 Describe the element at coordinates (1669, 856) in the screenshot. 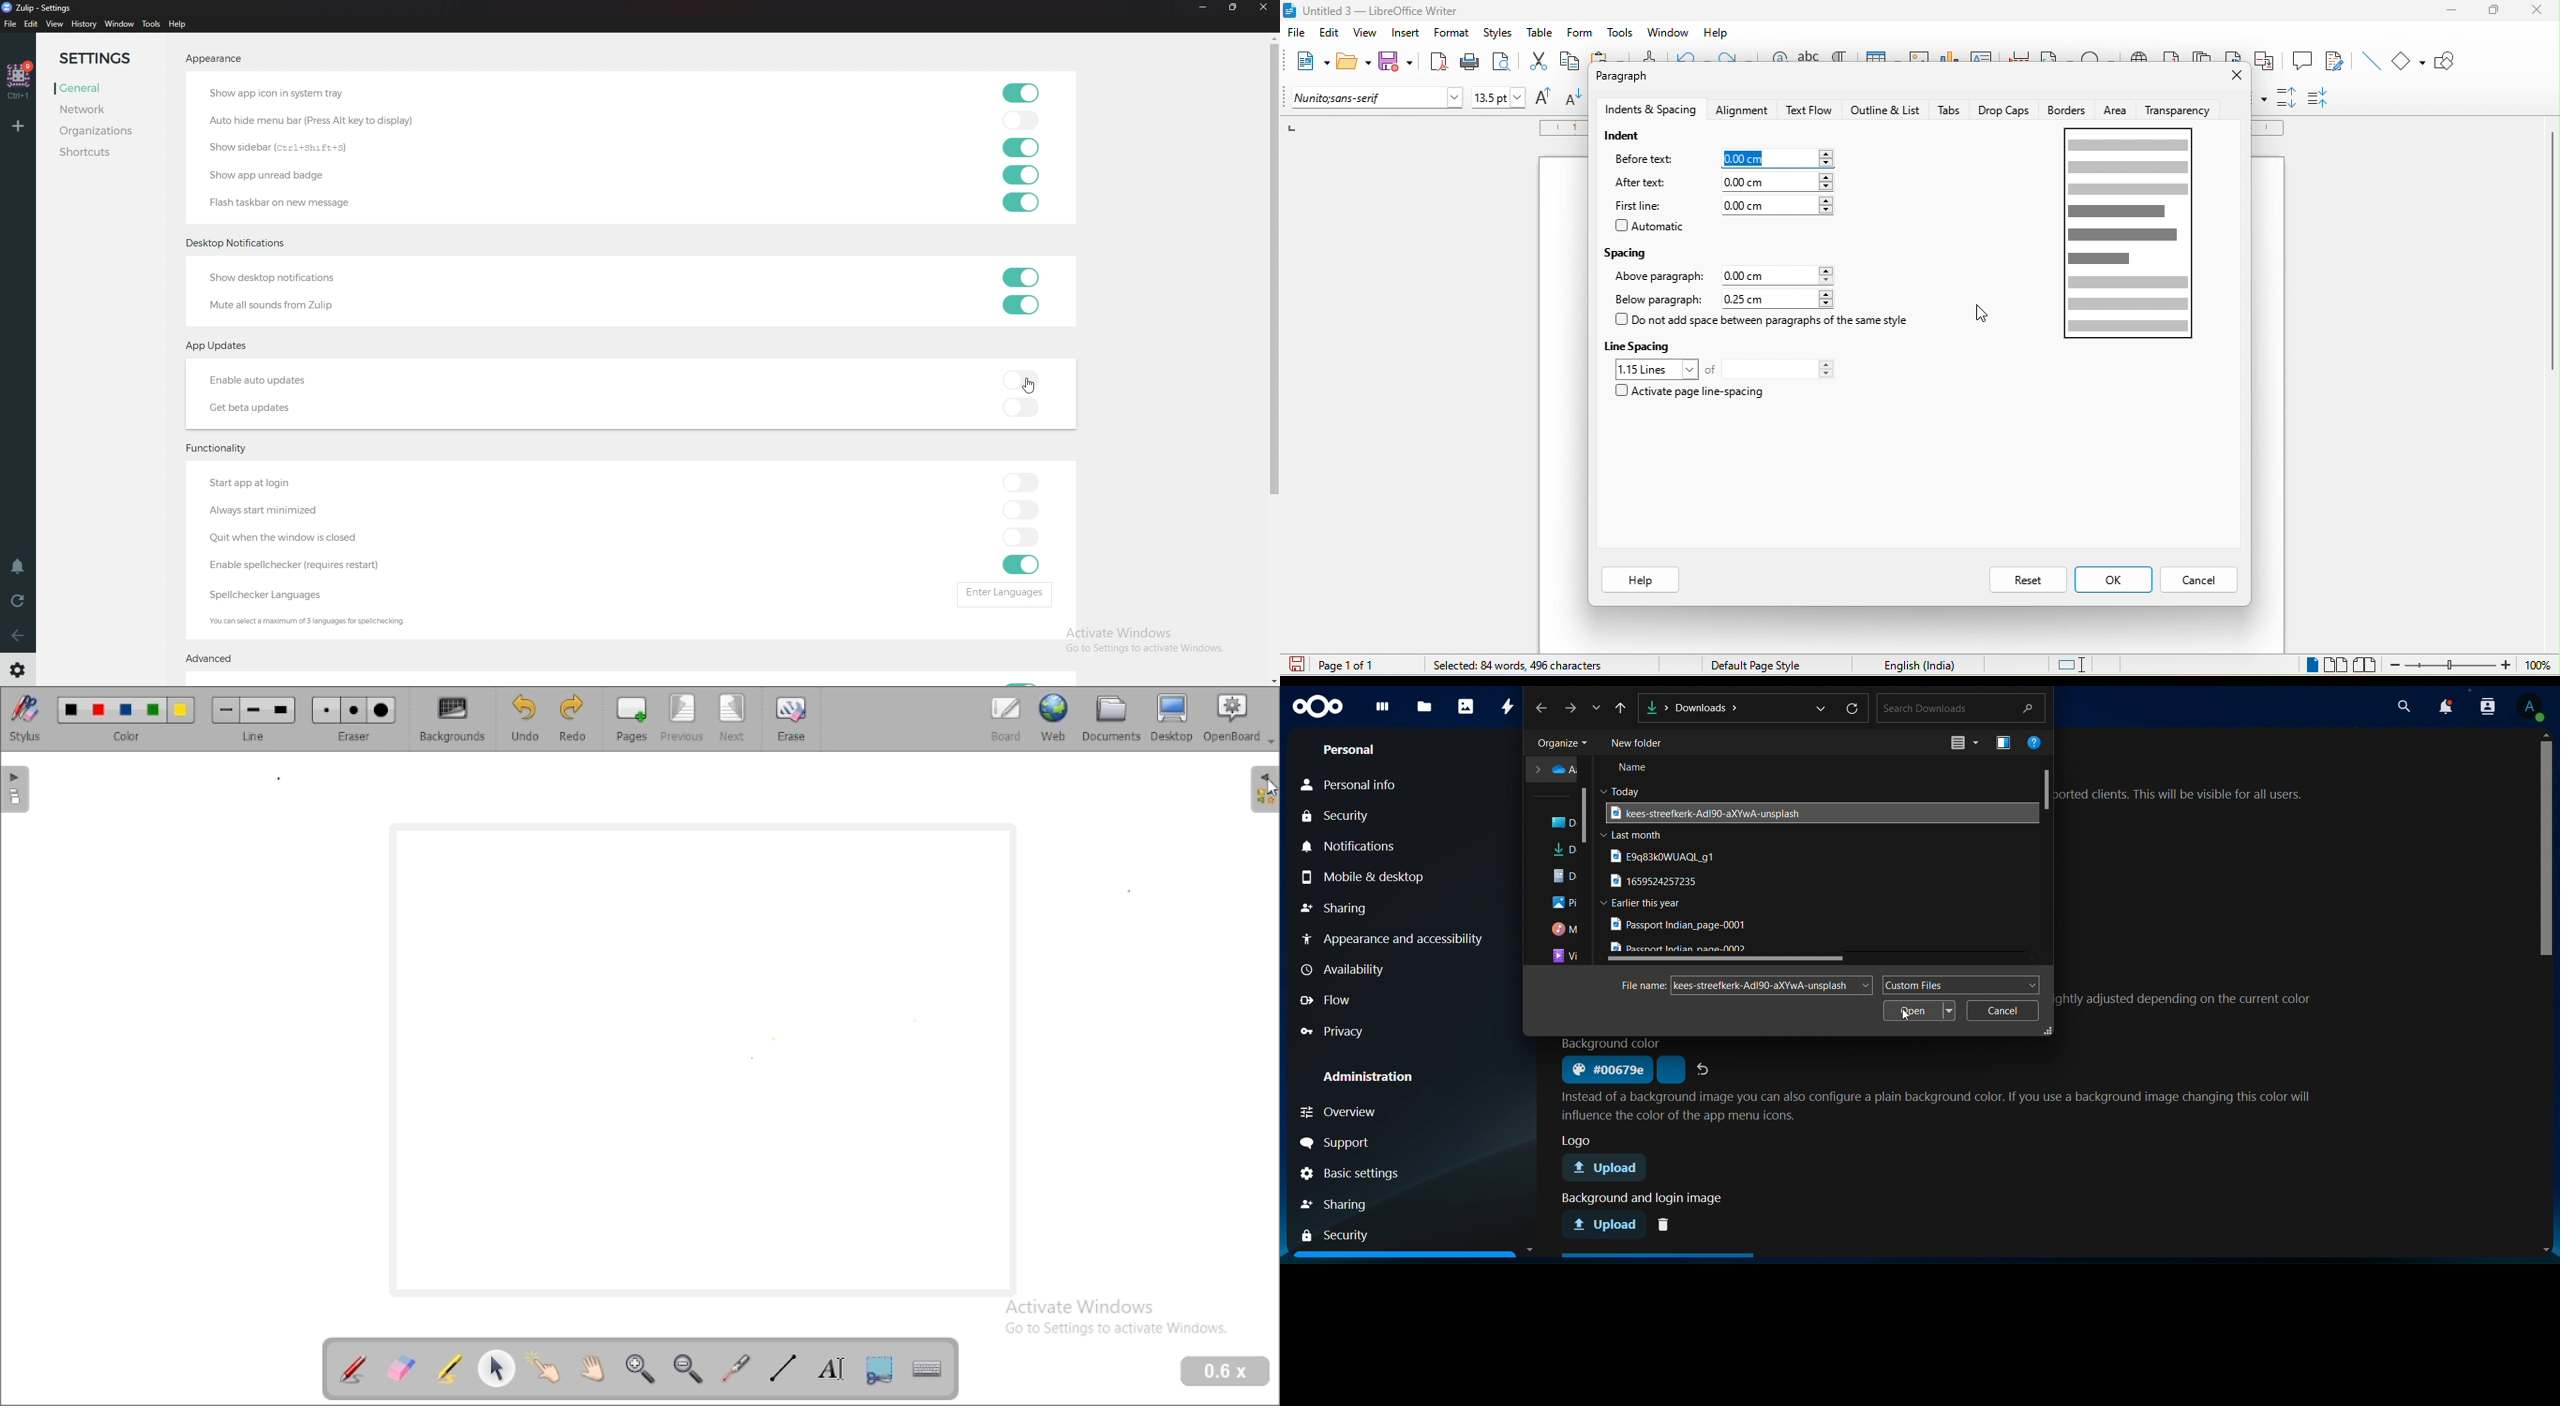

I see `file` at that location.